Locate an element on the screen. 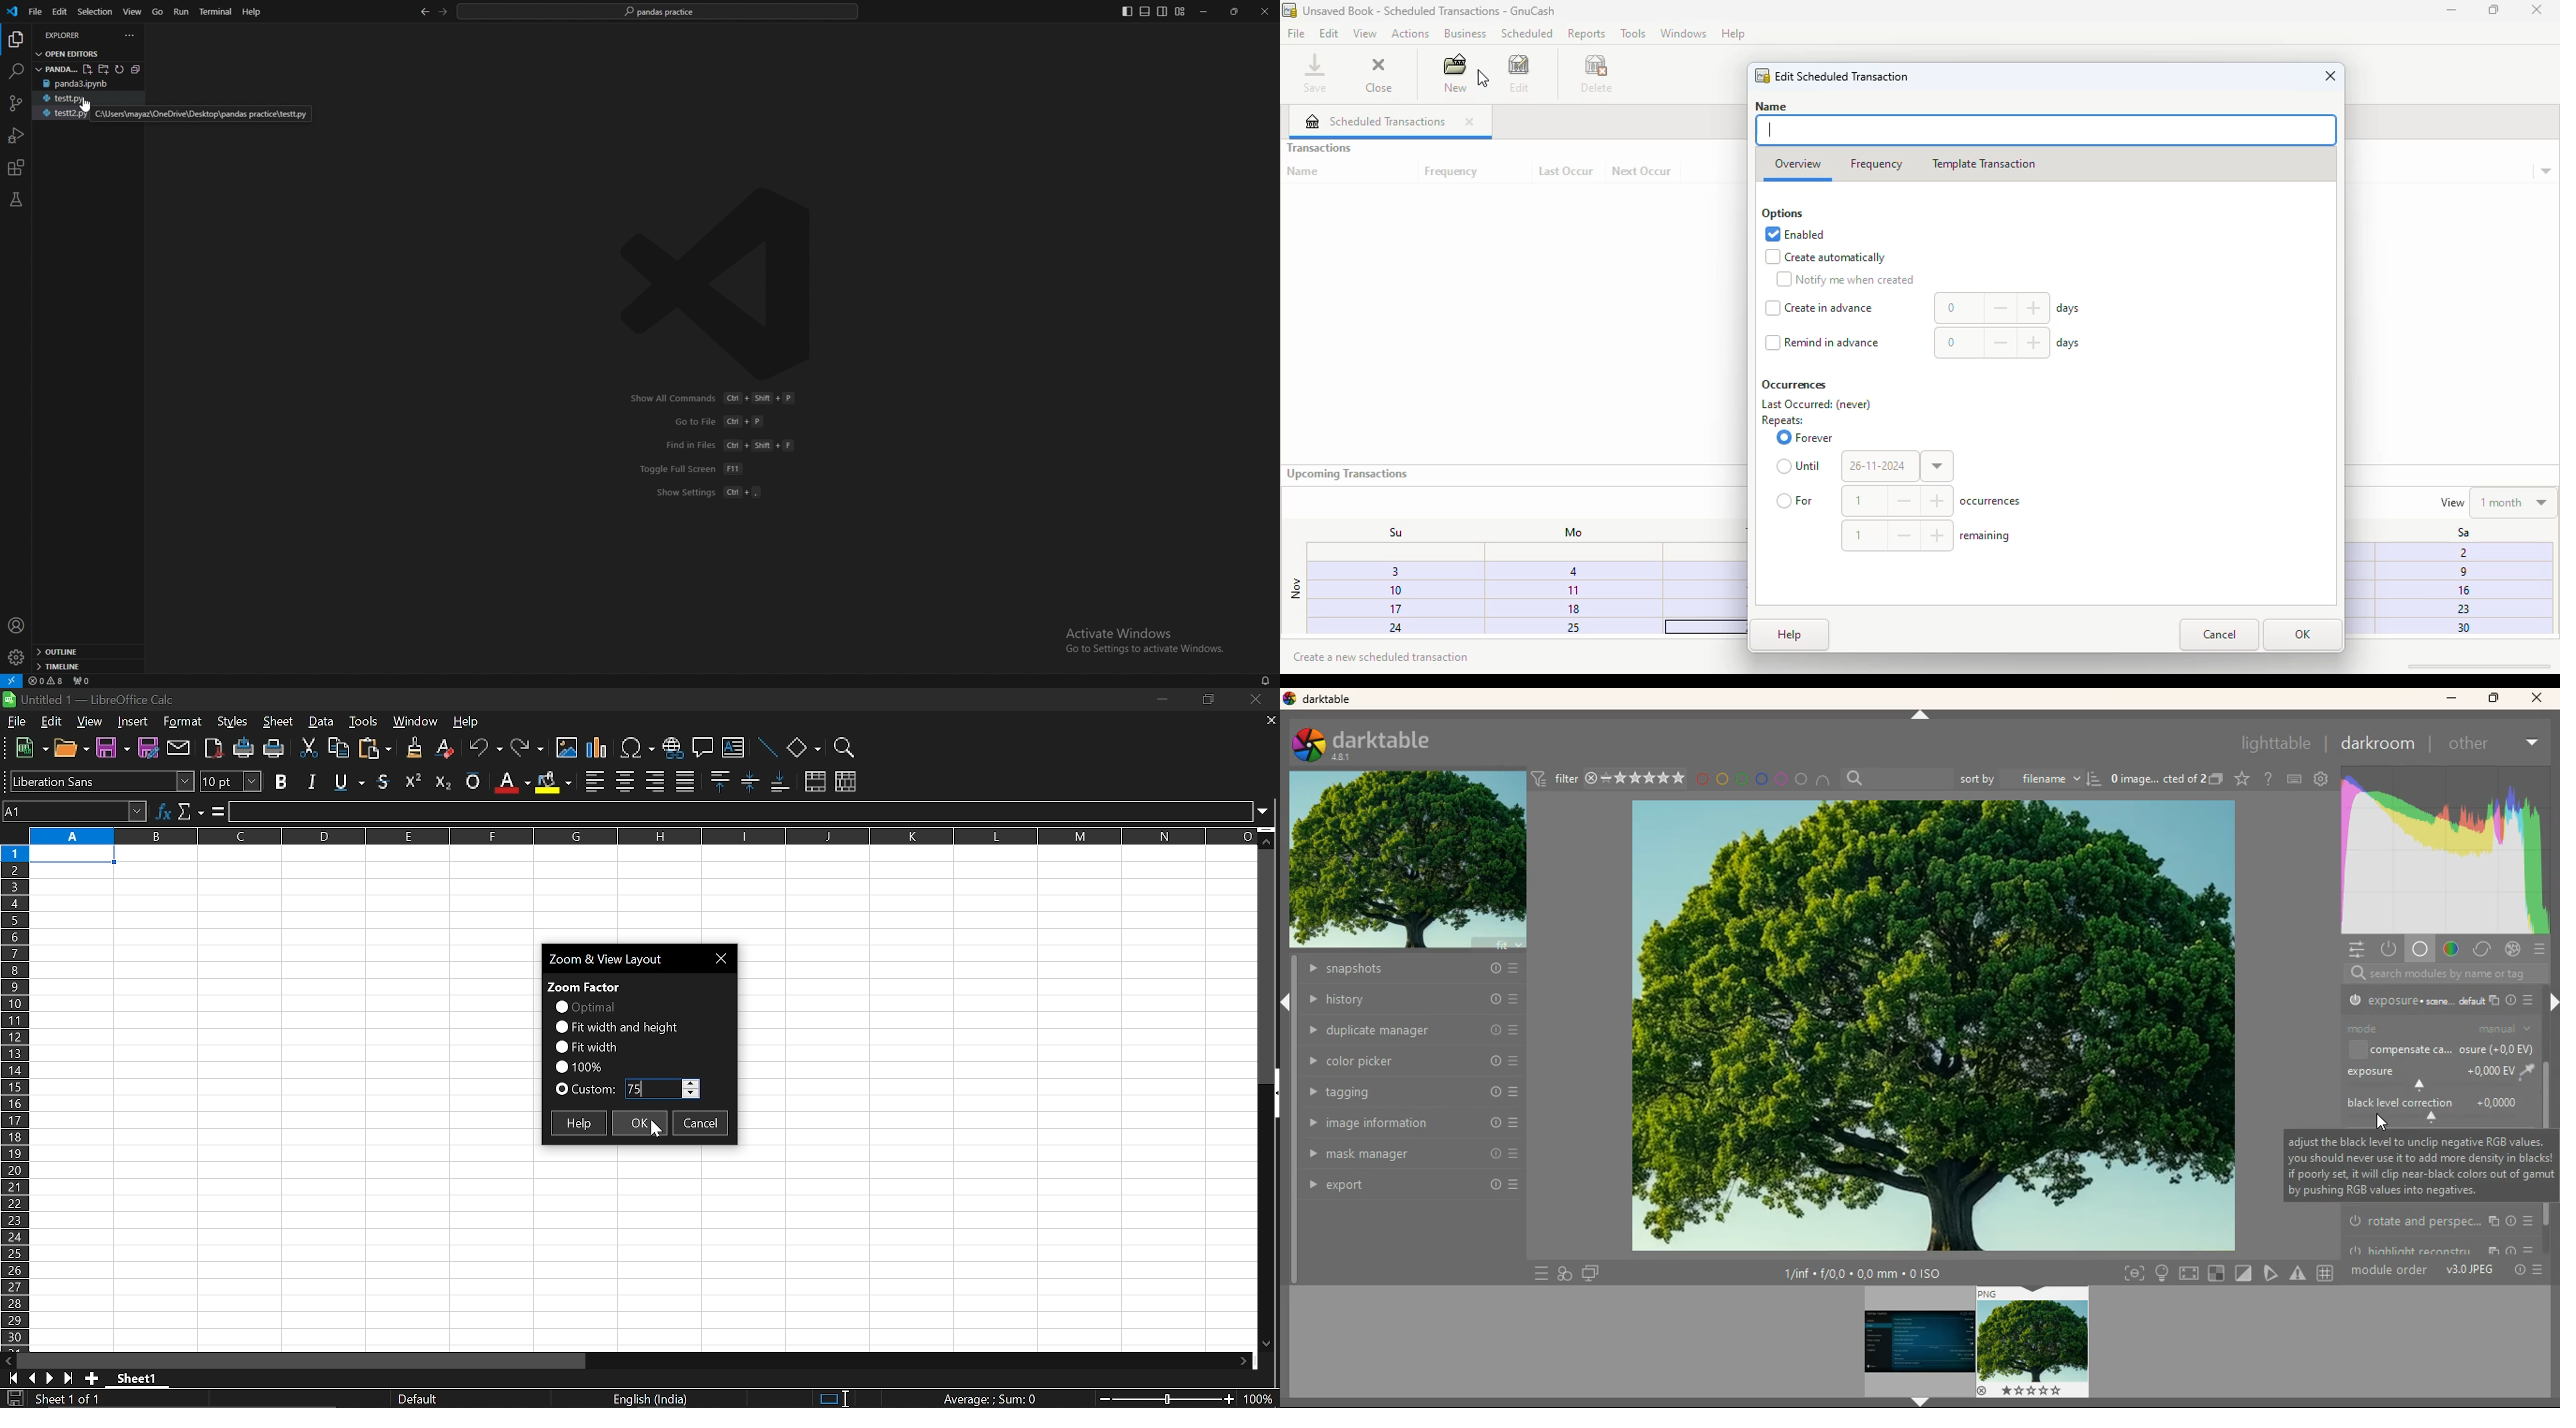 This screenshot has width=2576, height=1428. view is located at coordinates (91, 723).